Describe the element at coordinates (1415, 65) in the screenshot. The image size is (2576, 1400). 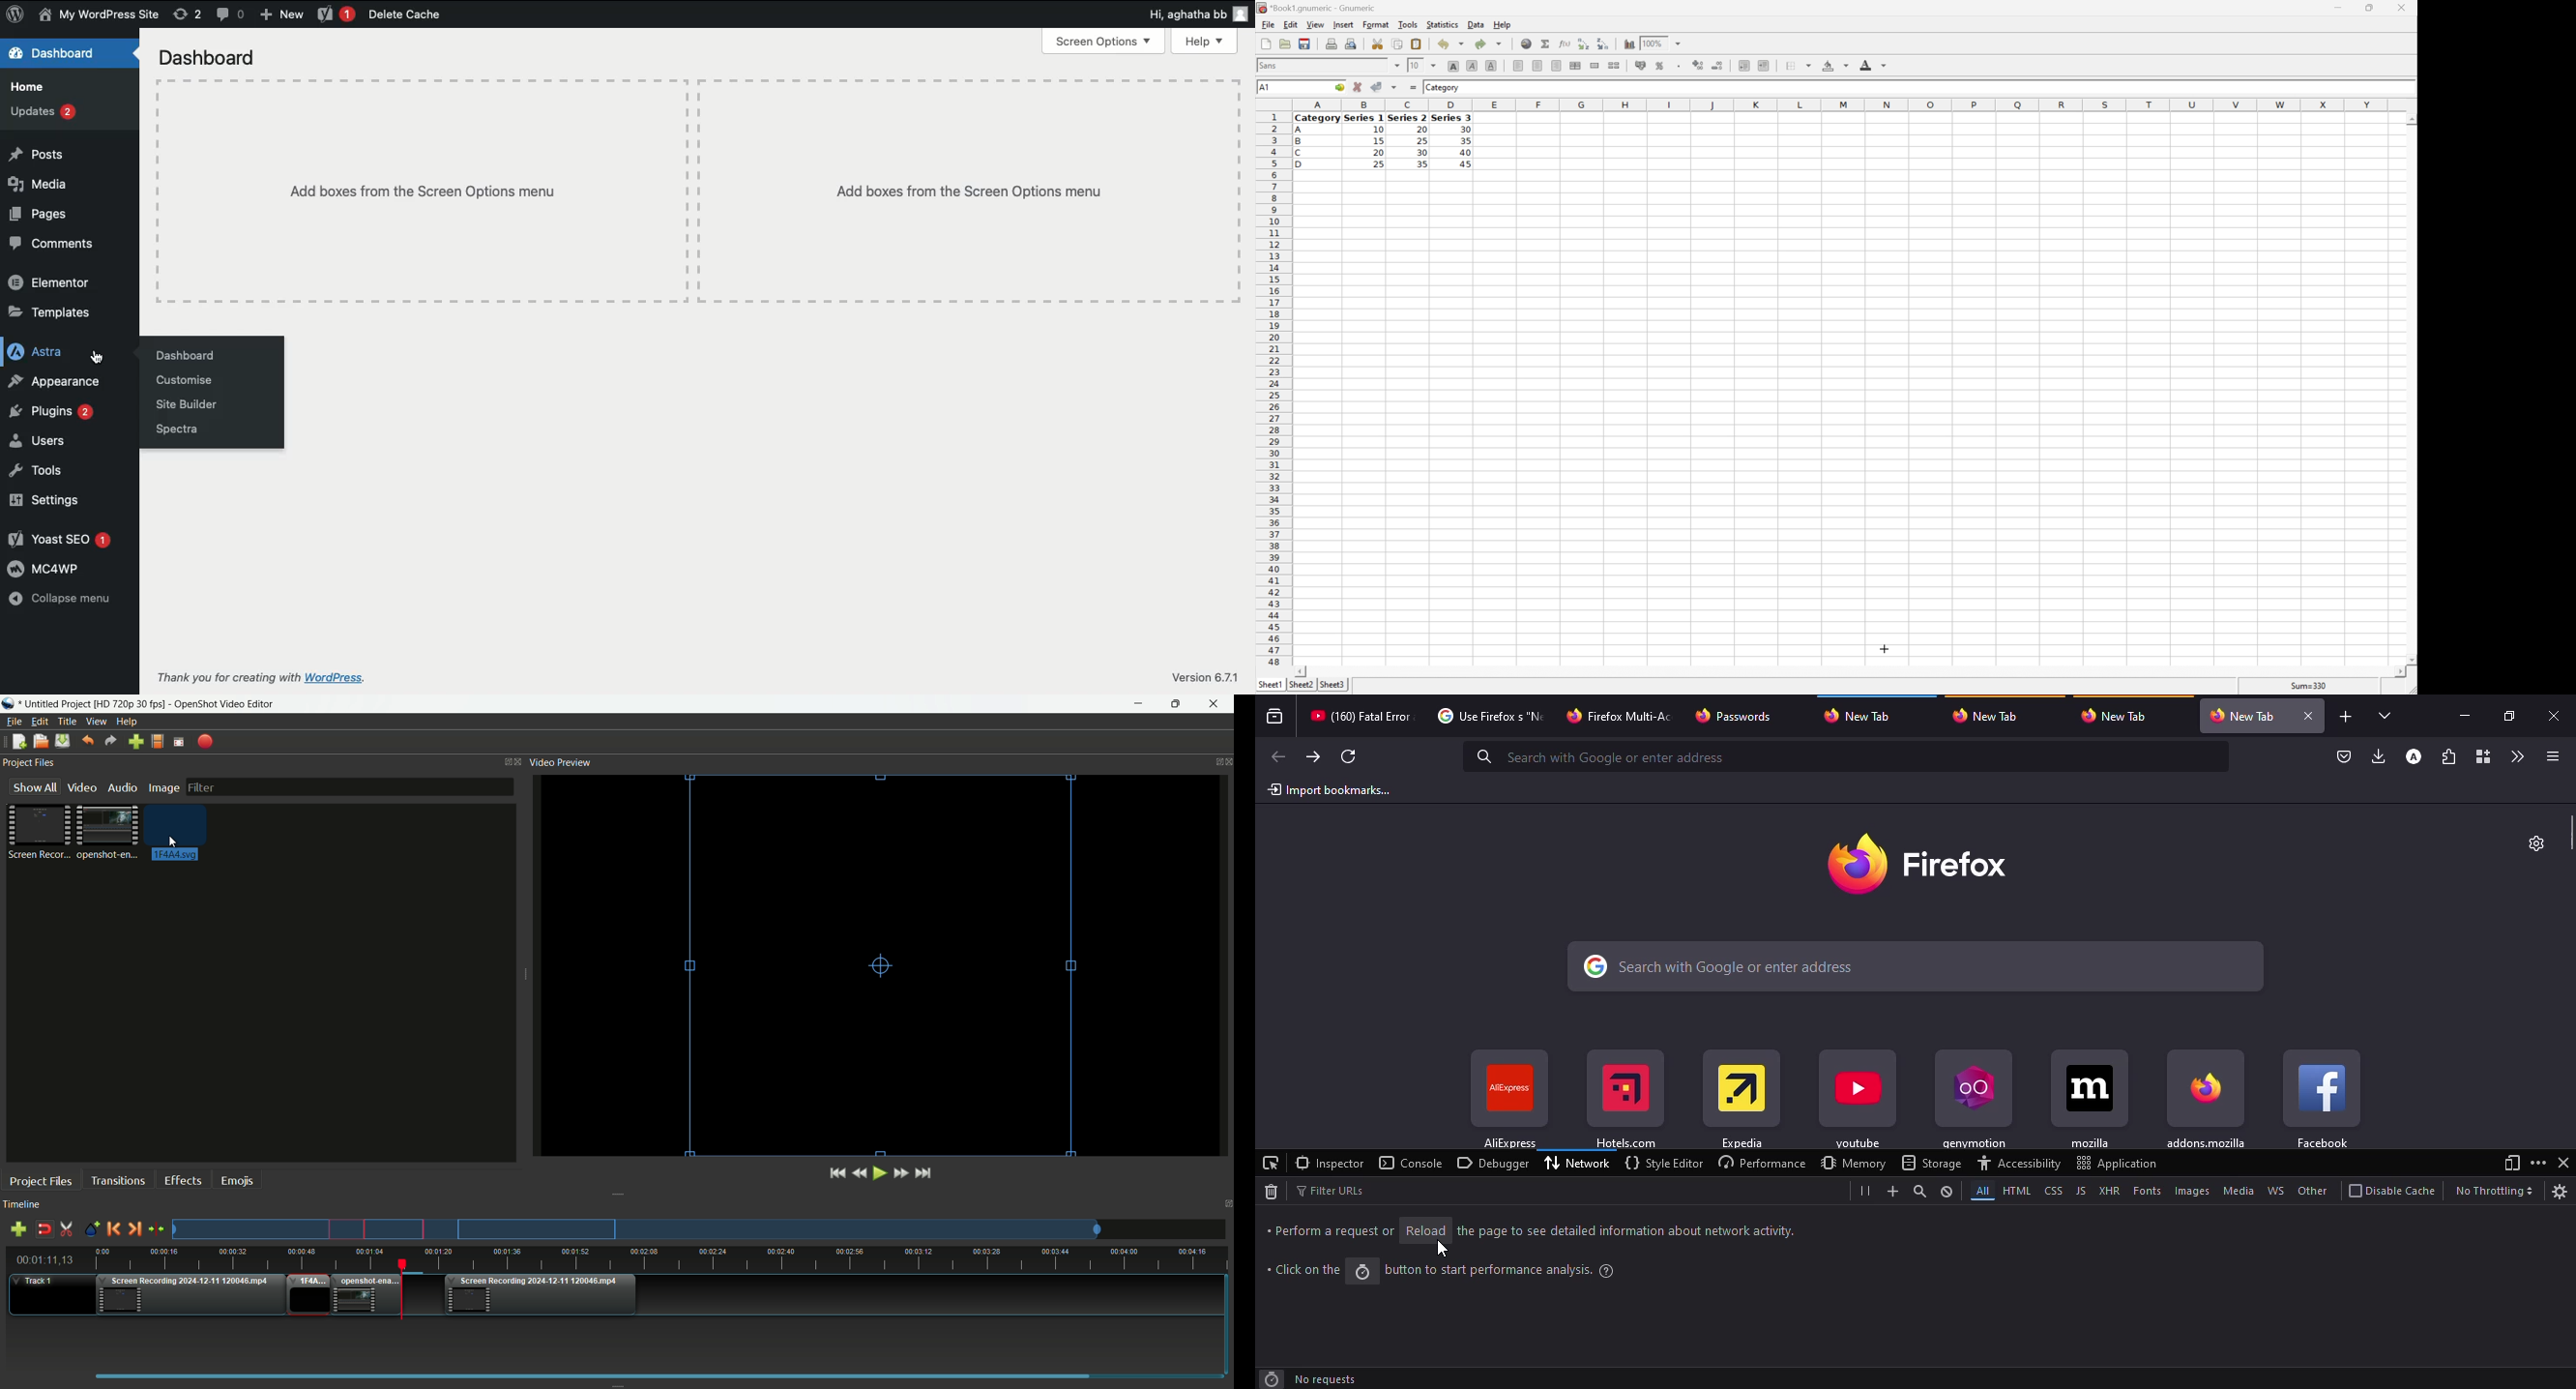
I see `10` at that location.